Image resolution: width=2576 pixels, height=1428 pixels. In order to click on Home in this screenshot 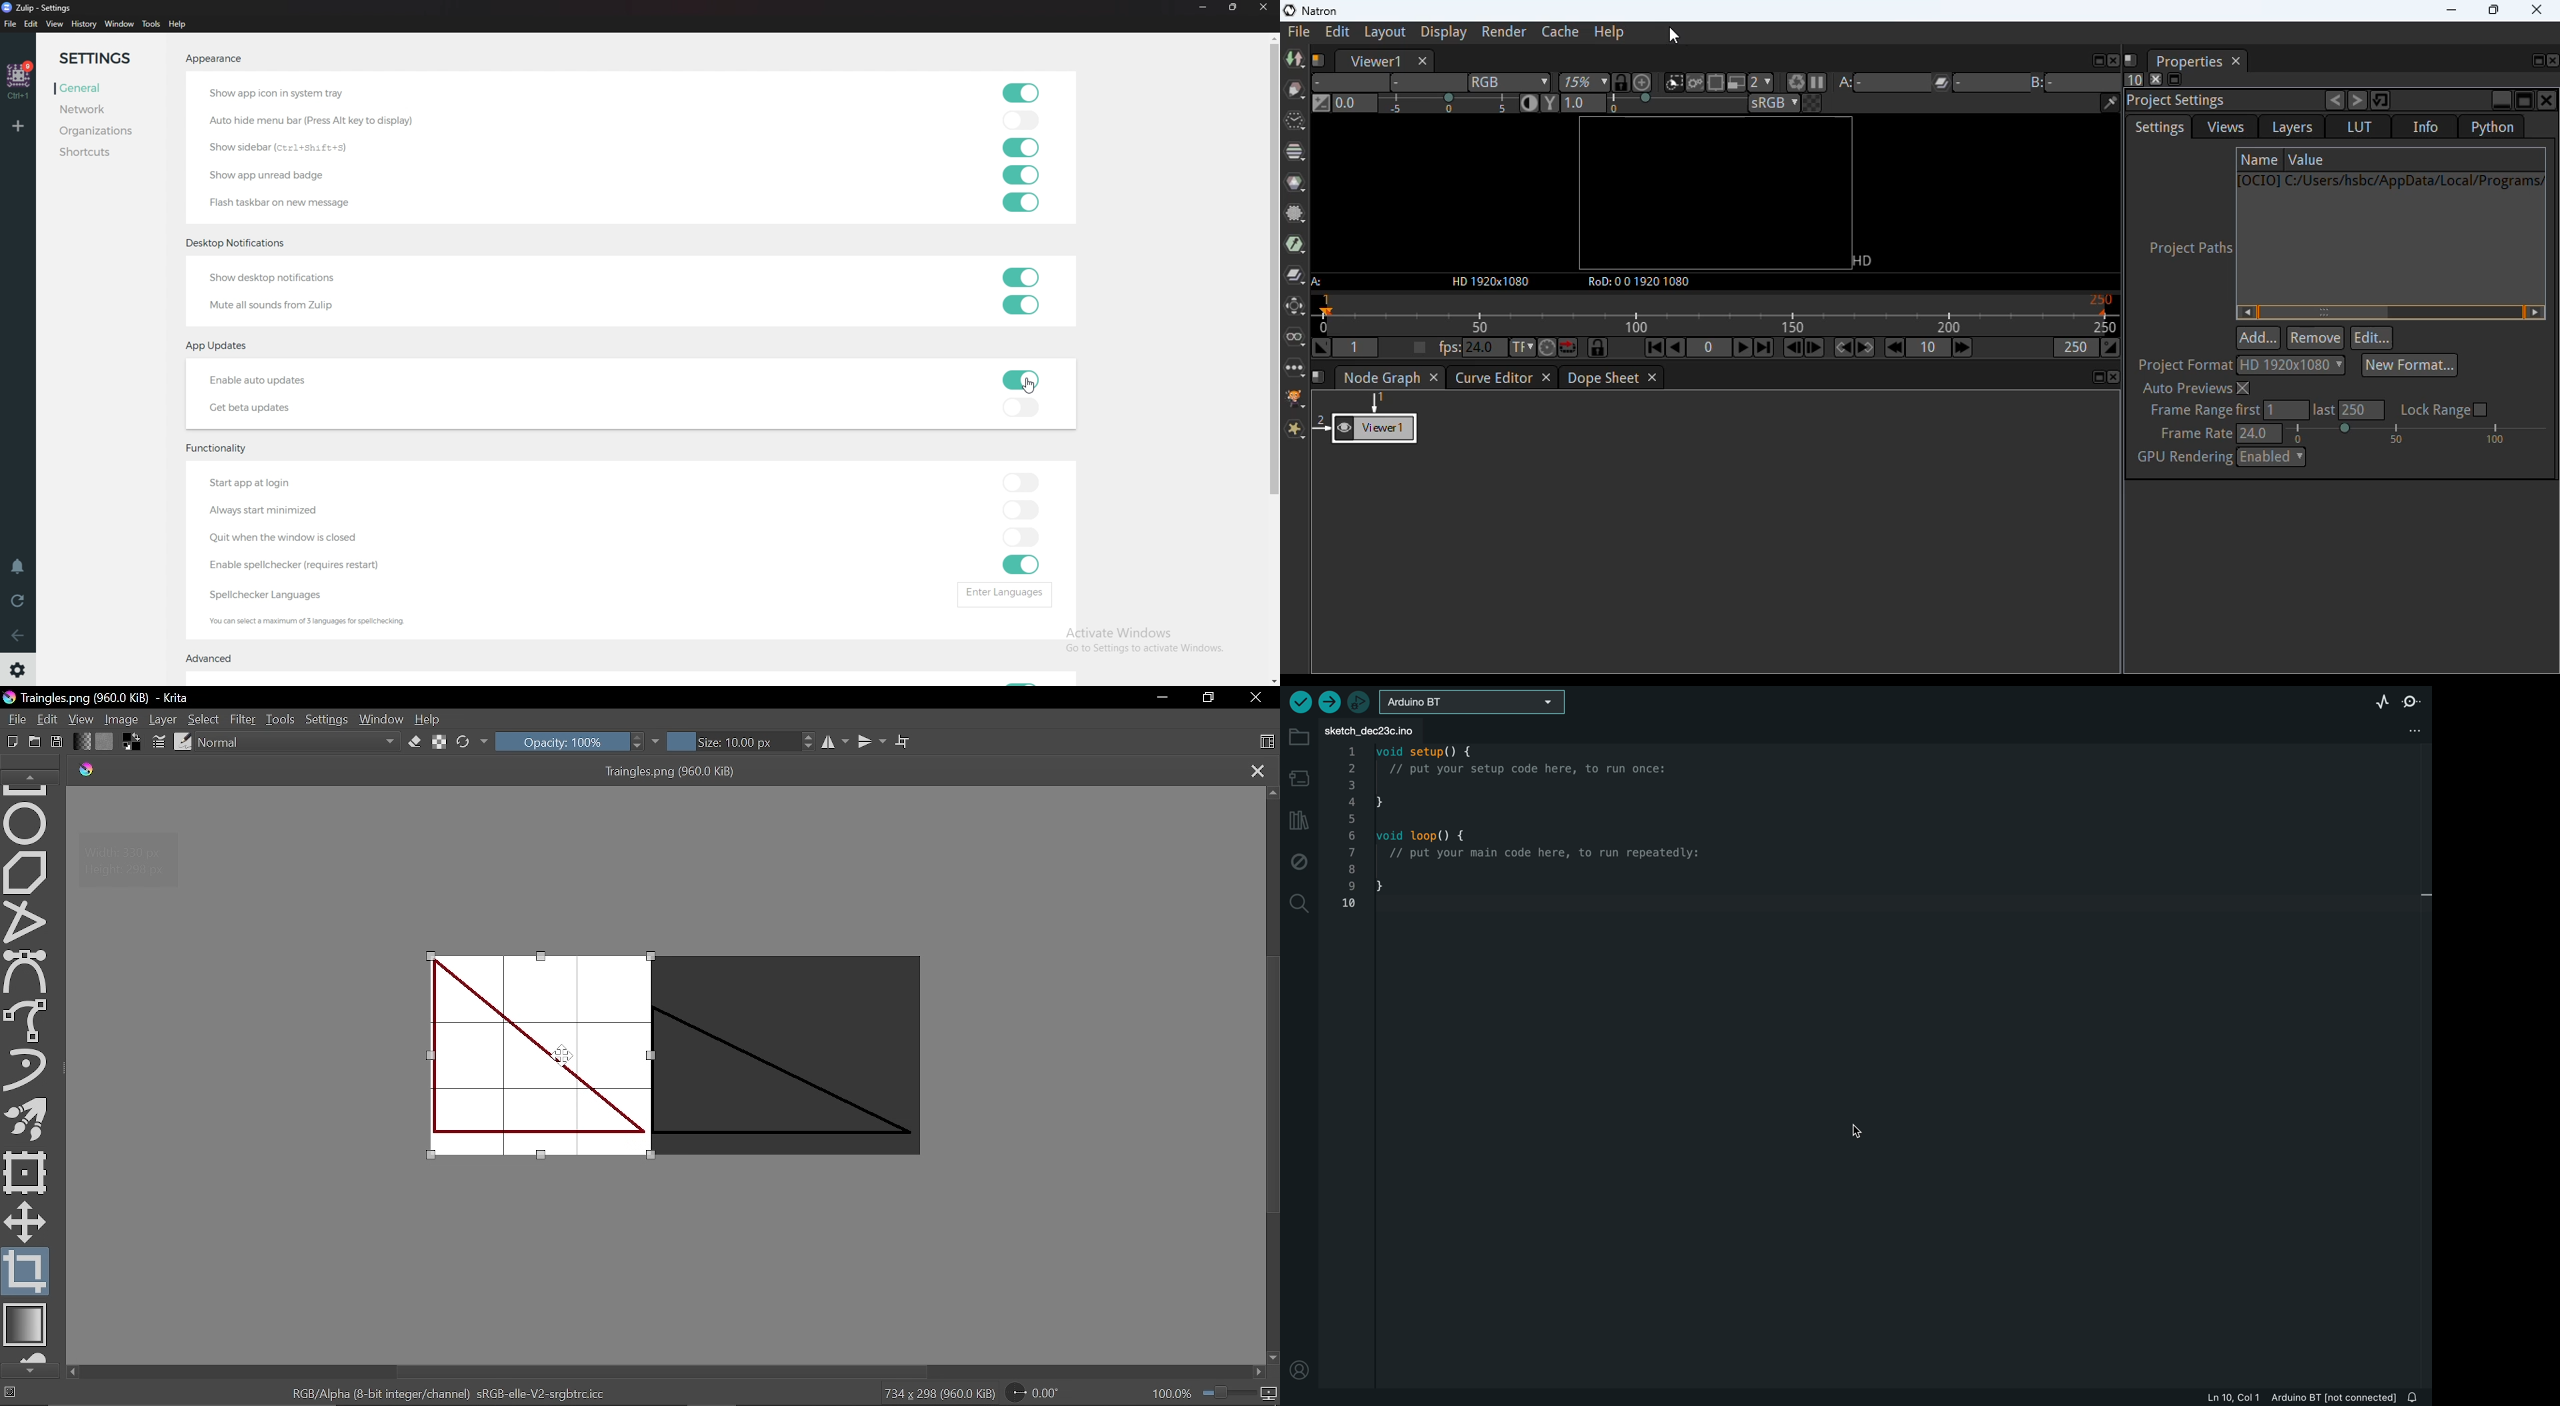, I will do `click(20, 79)`.